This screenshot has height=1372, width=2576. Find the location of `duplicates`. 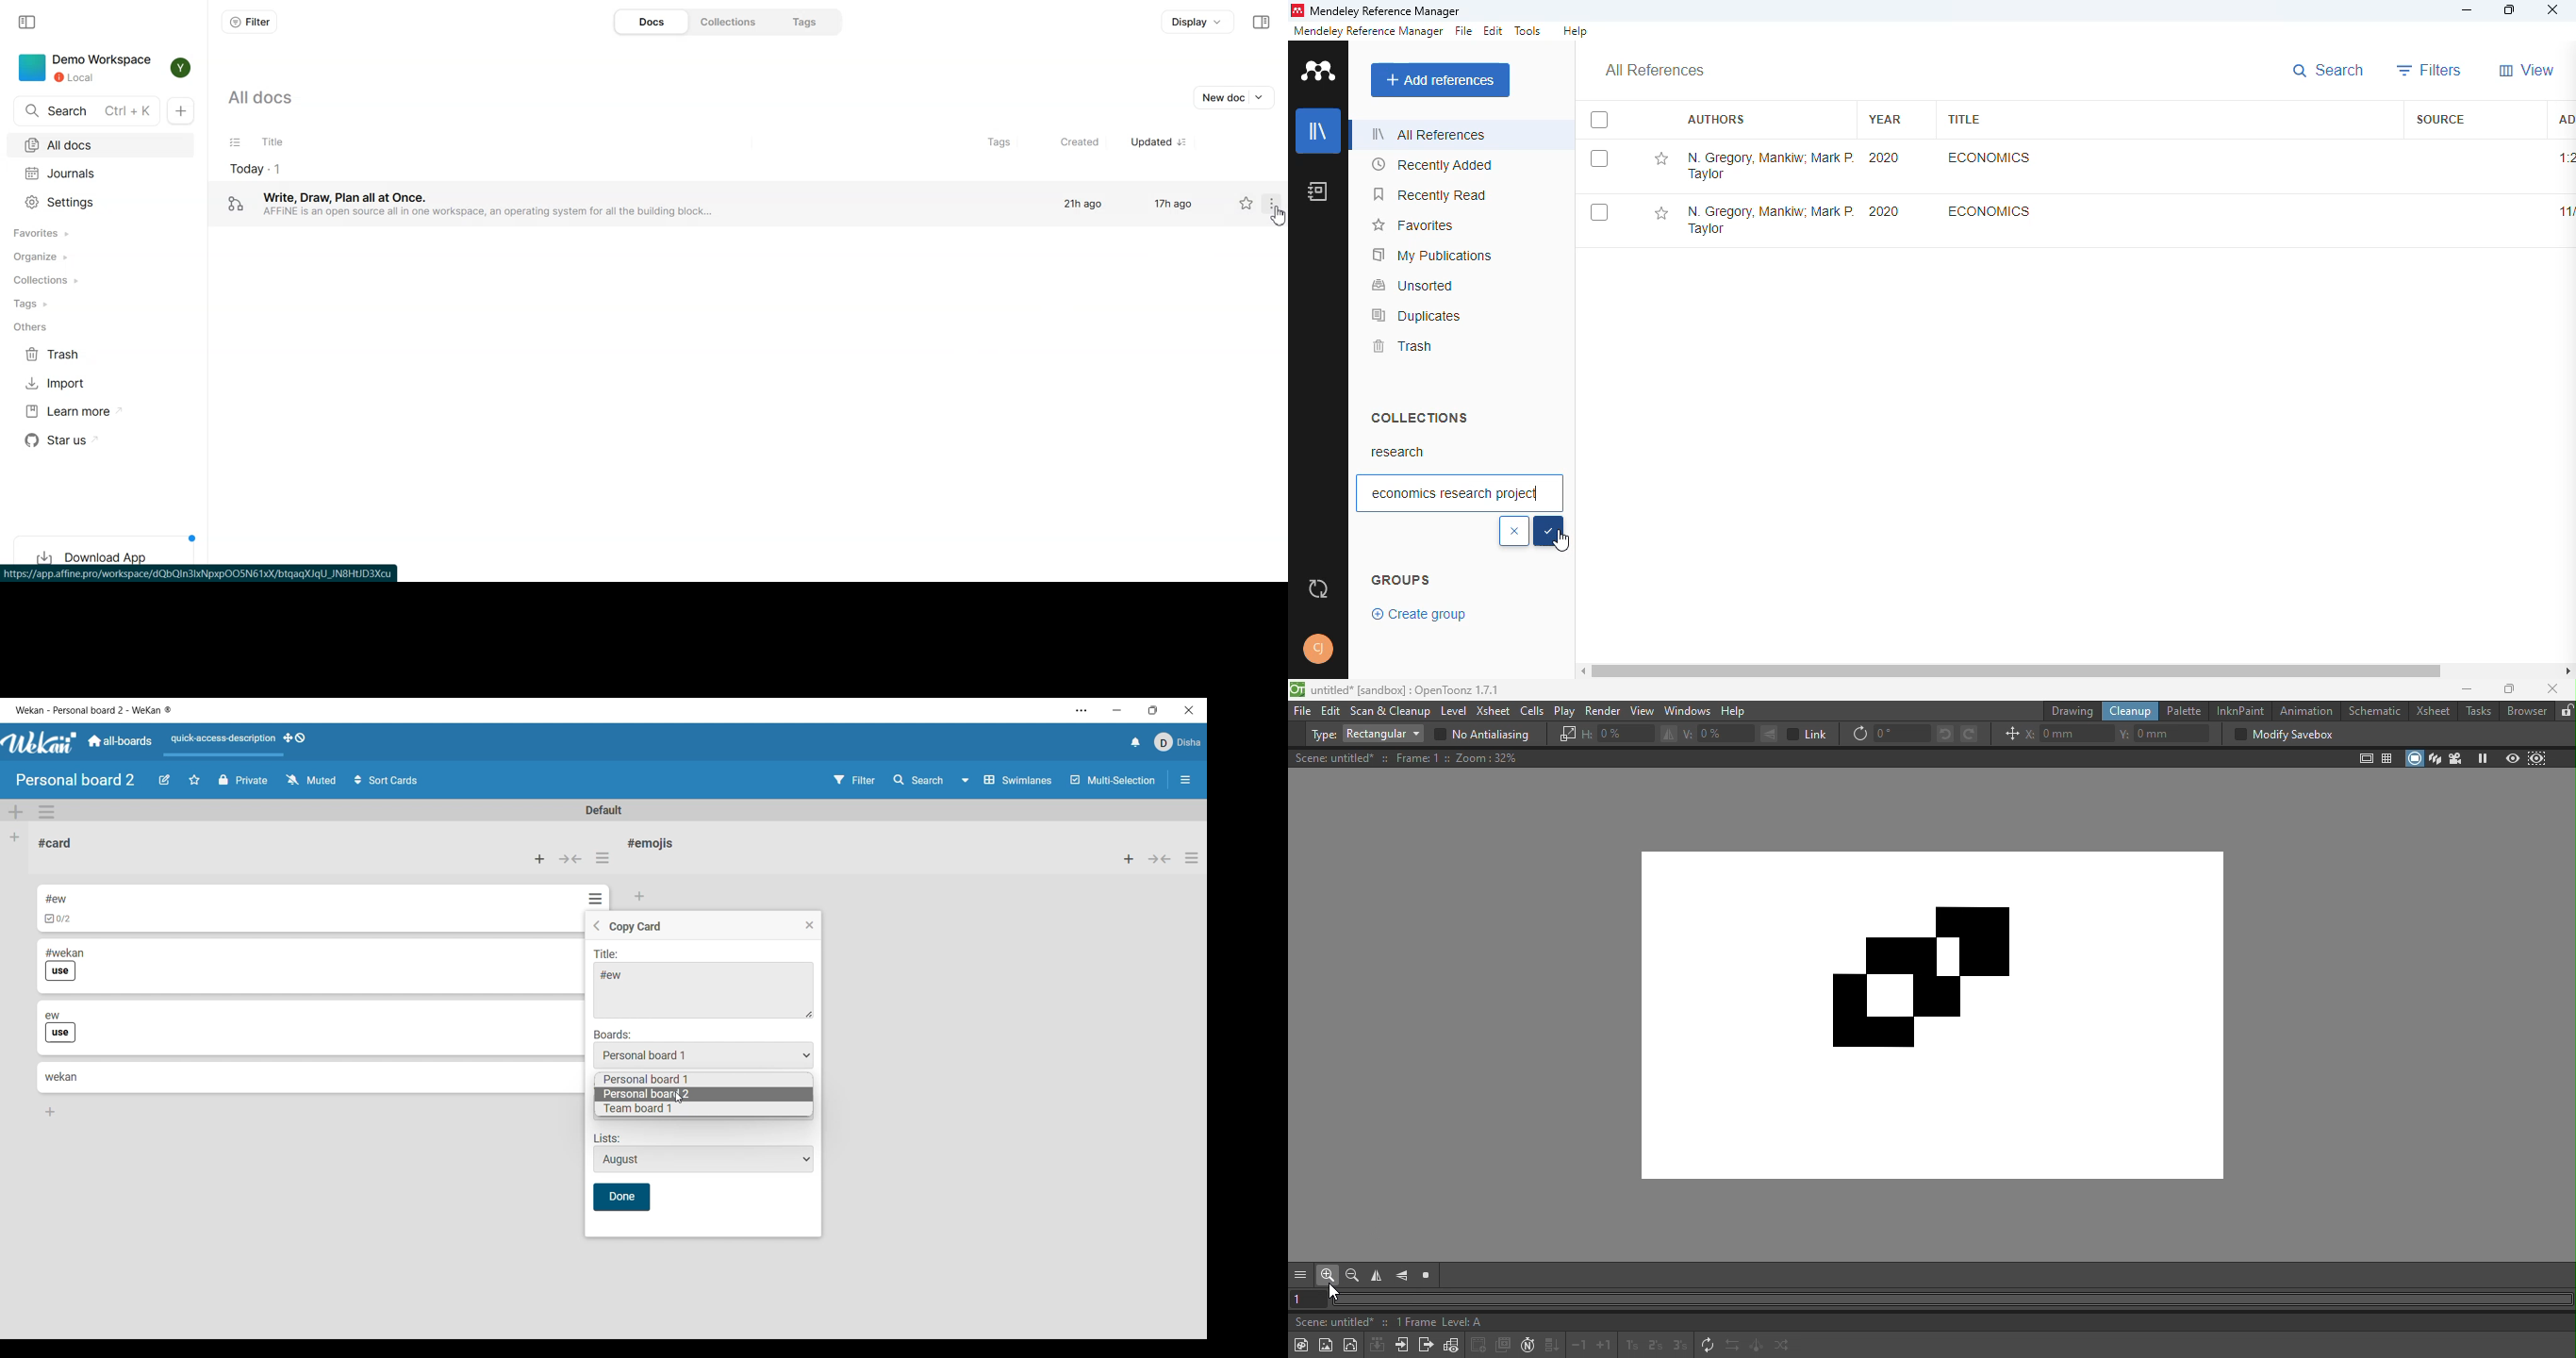

duplicates is located at coordinates (1417, 315).